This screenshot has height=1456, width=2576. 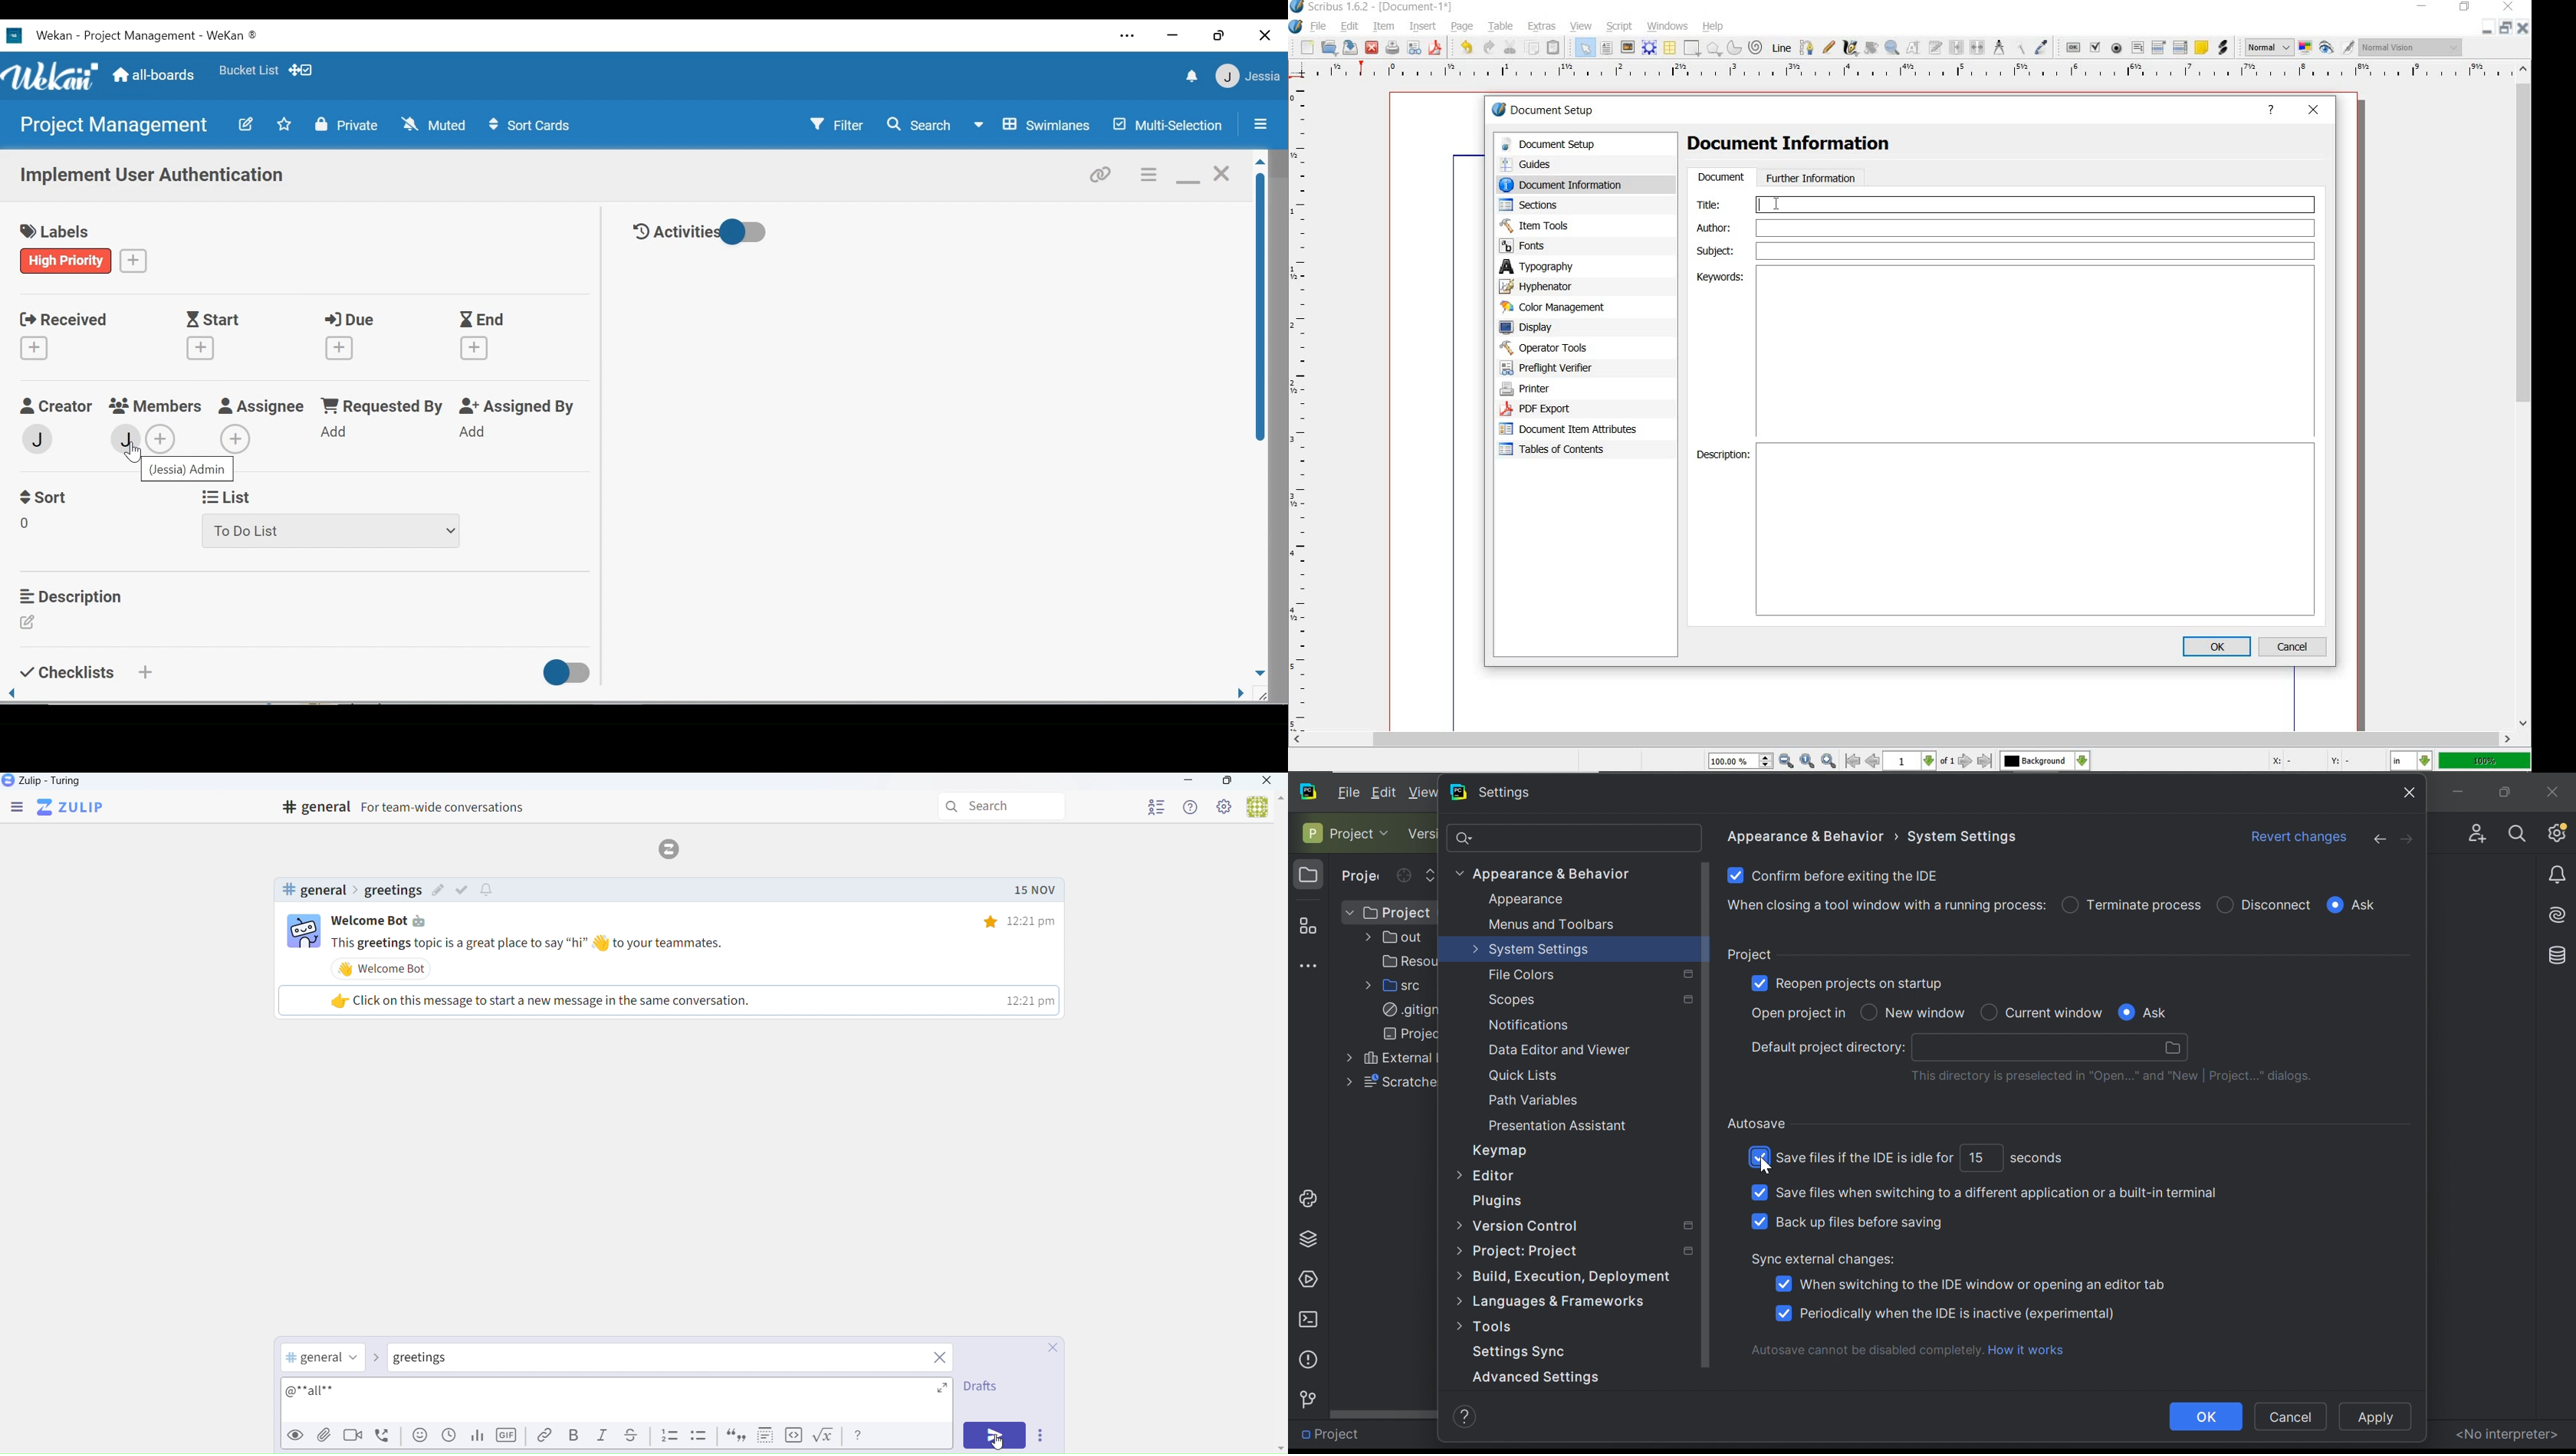 What do you see at coordinates (2269, 48) in the screenshot?
I see `select image preview mode` at bounding box center [2269, 48].